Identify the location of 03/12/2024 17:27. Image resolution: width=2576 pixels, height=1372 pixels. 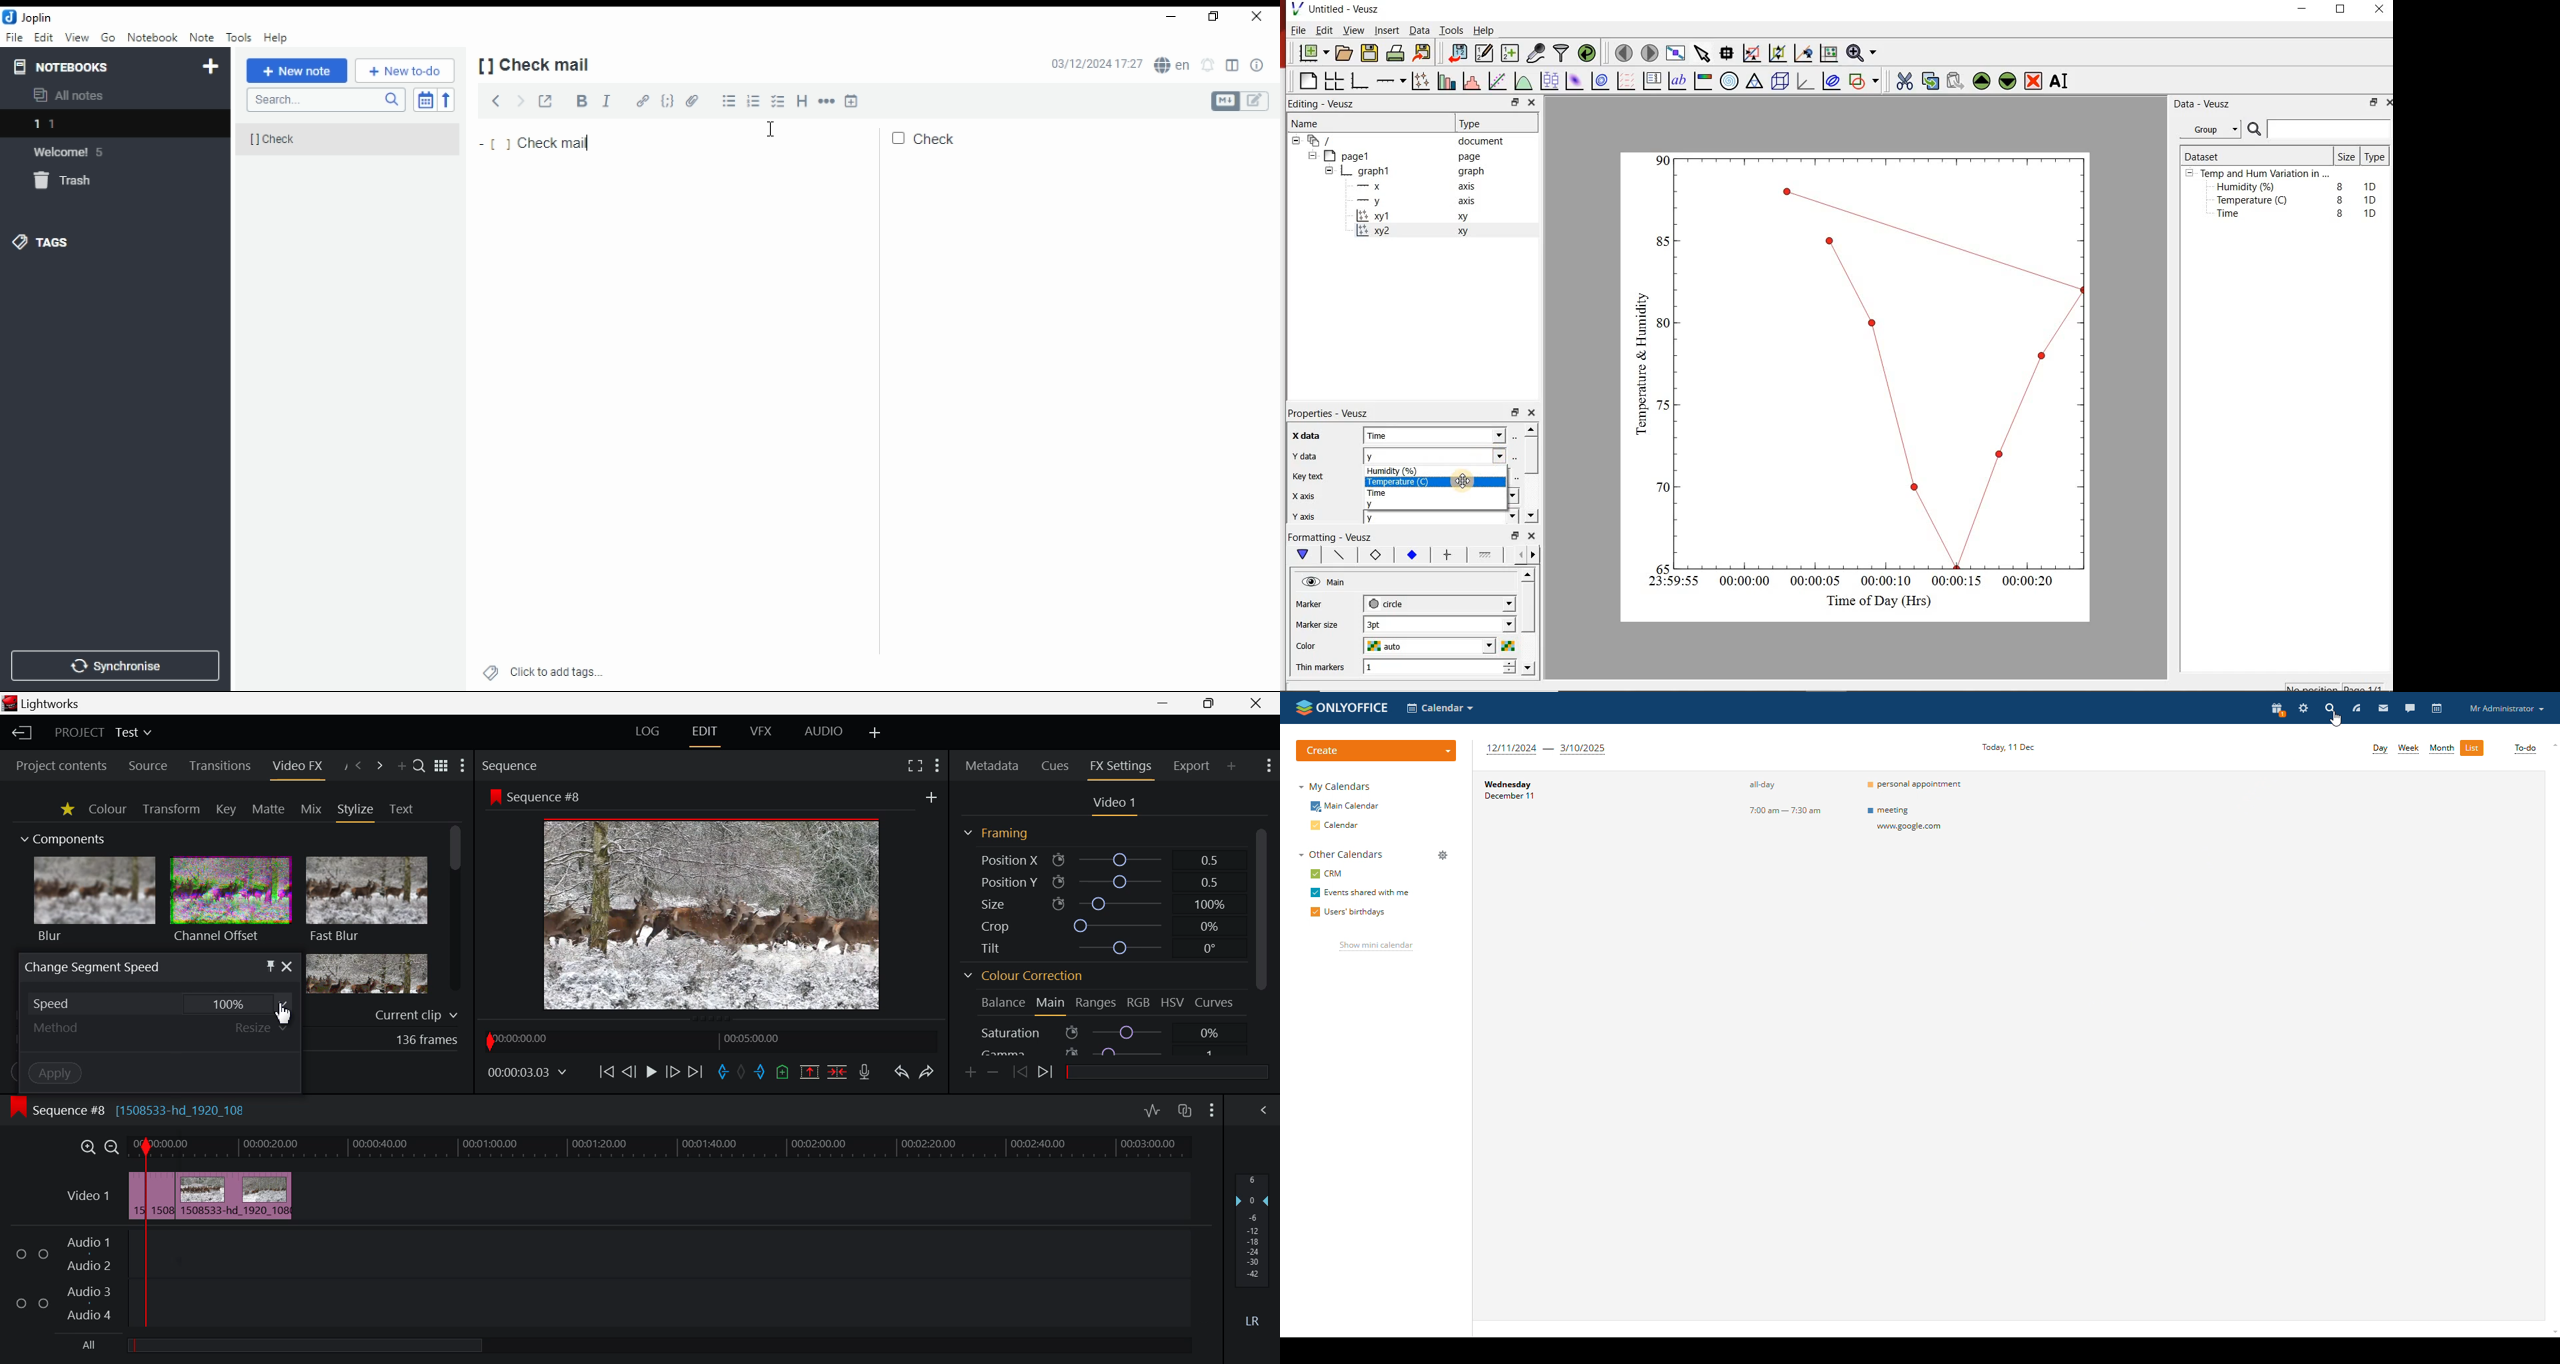
(1096, 64).